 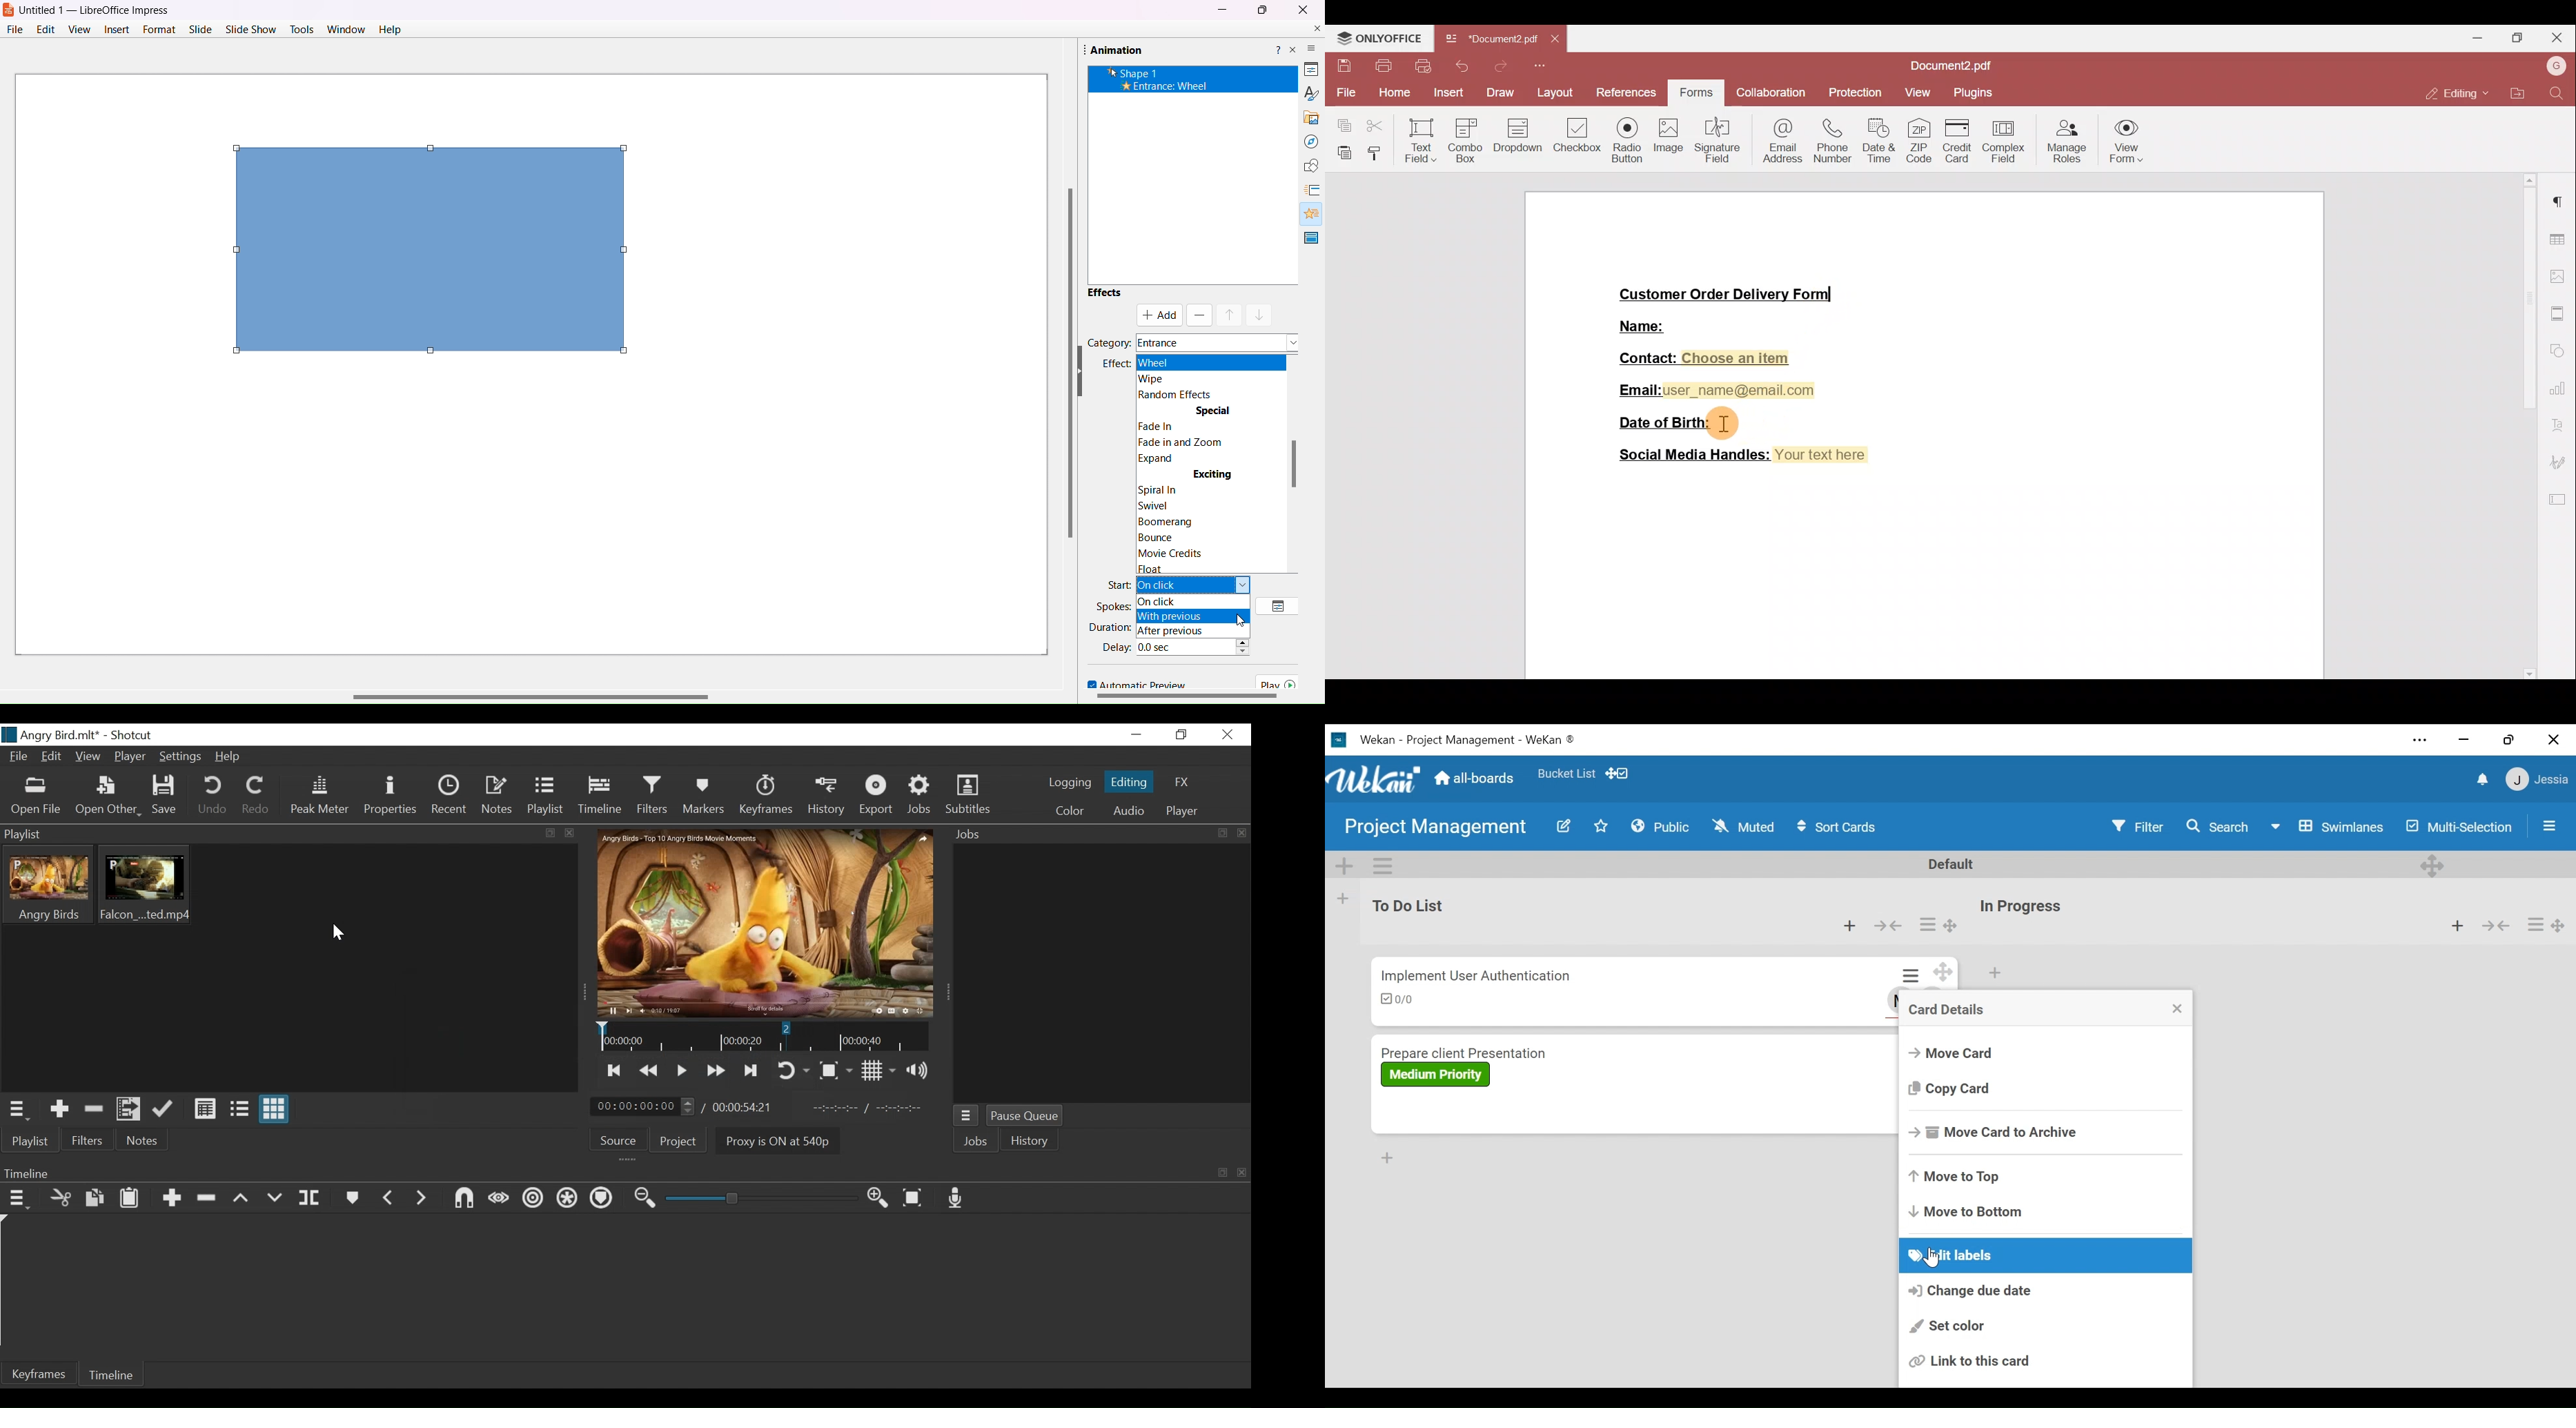 I want to click on Restore, so click(x=1180, y=734).